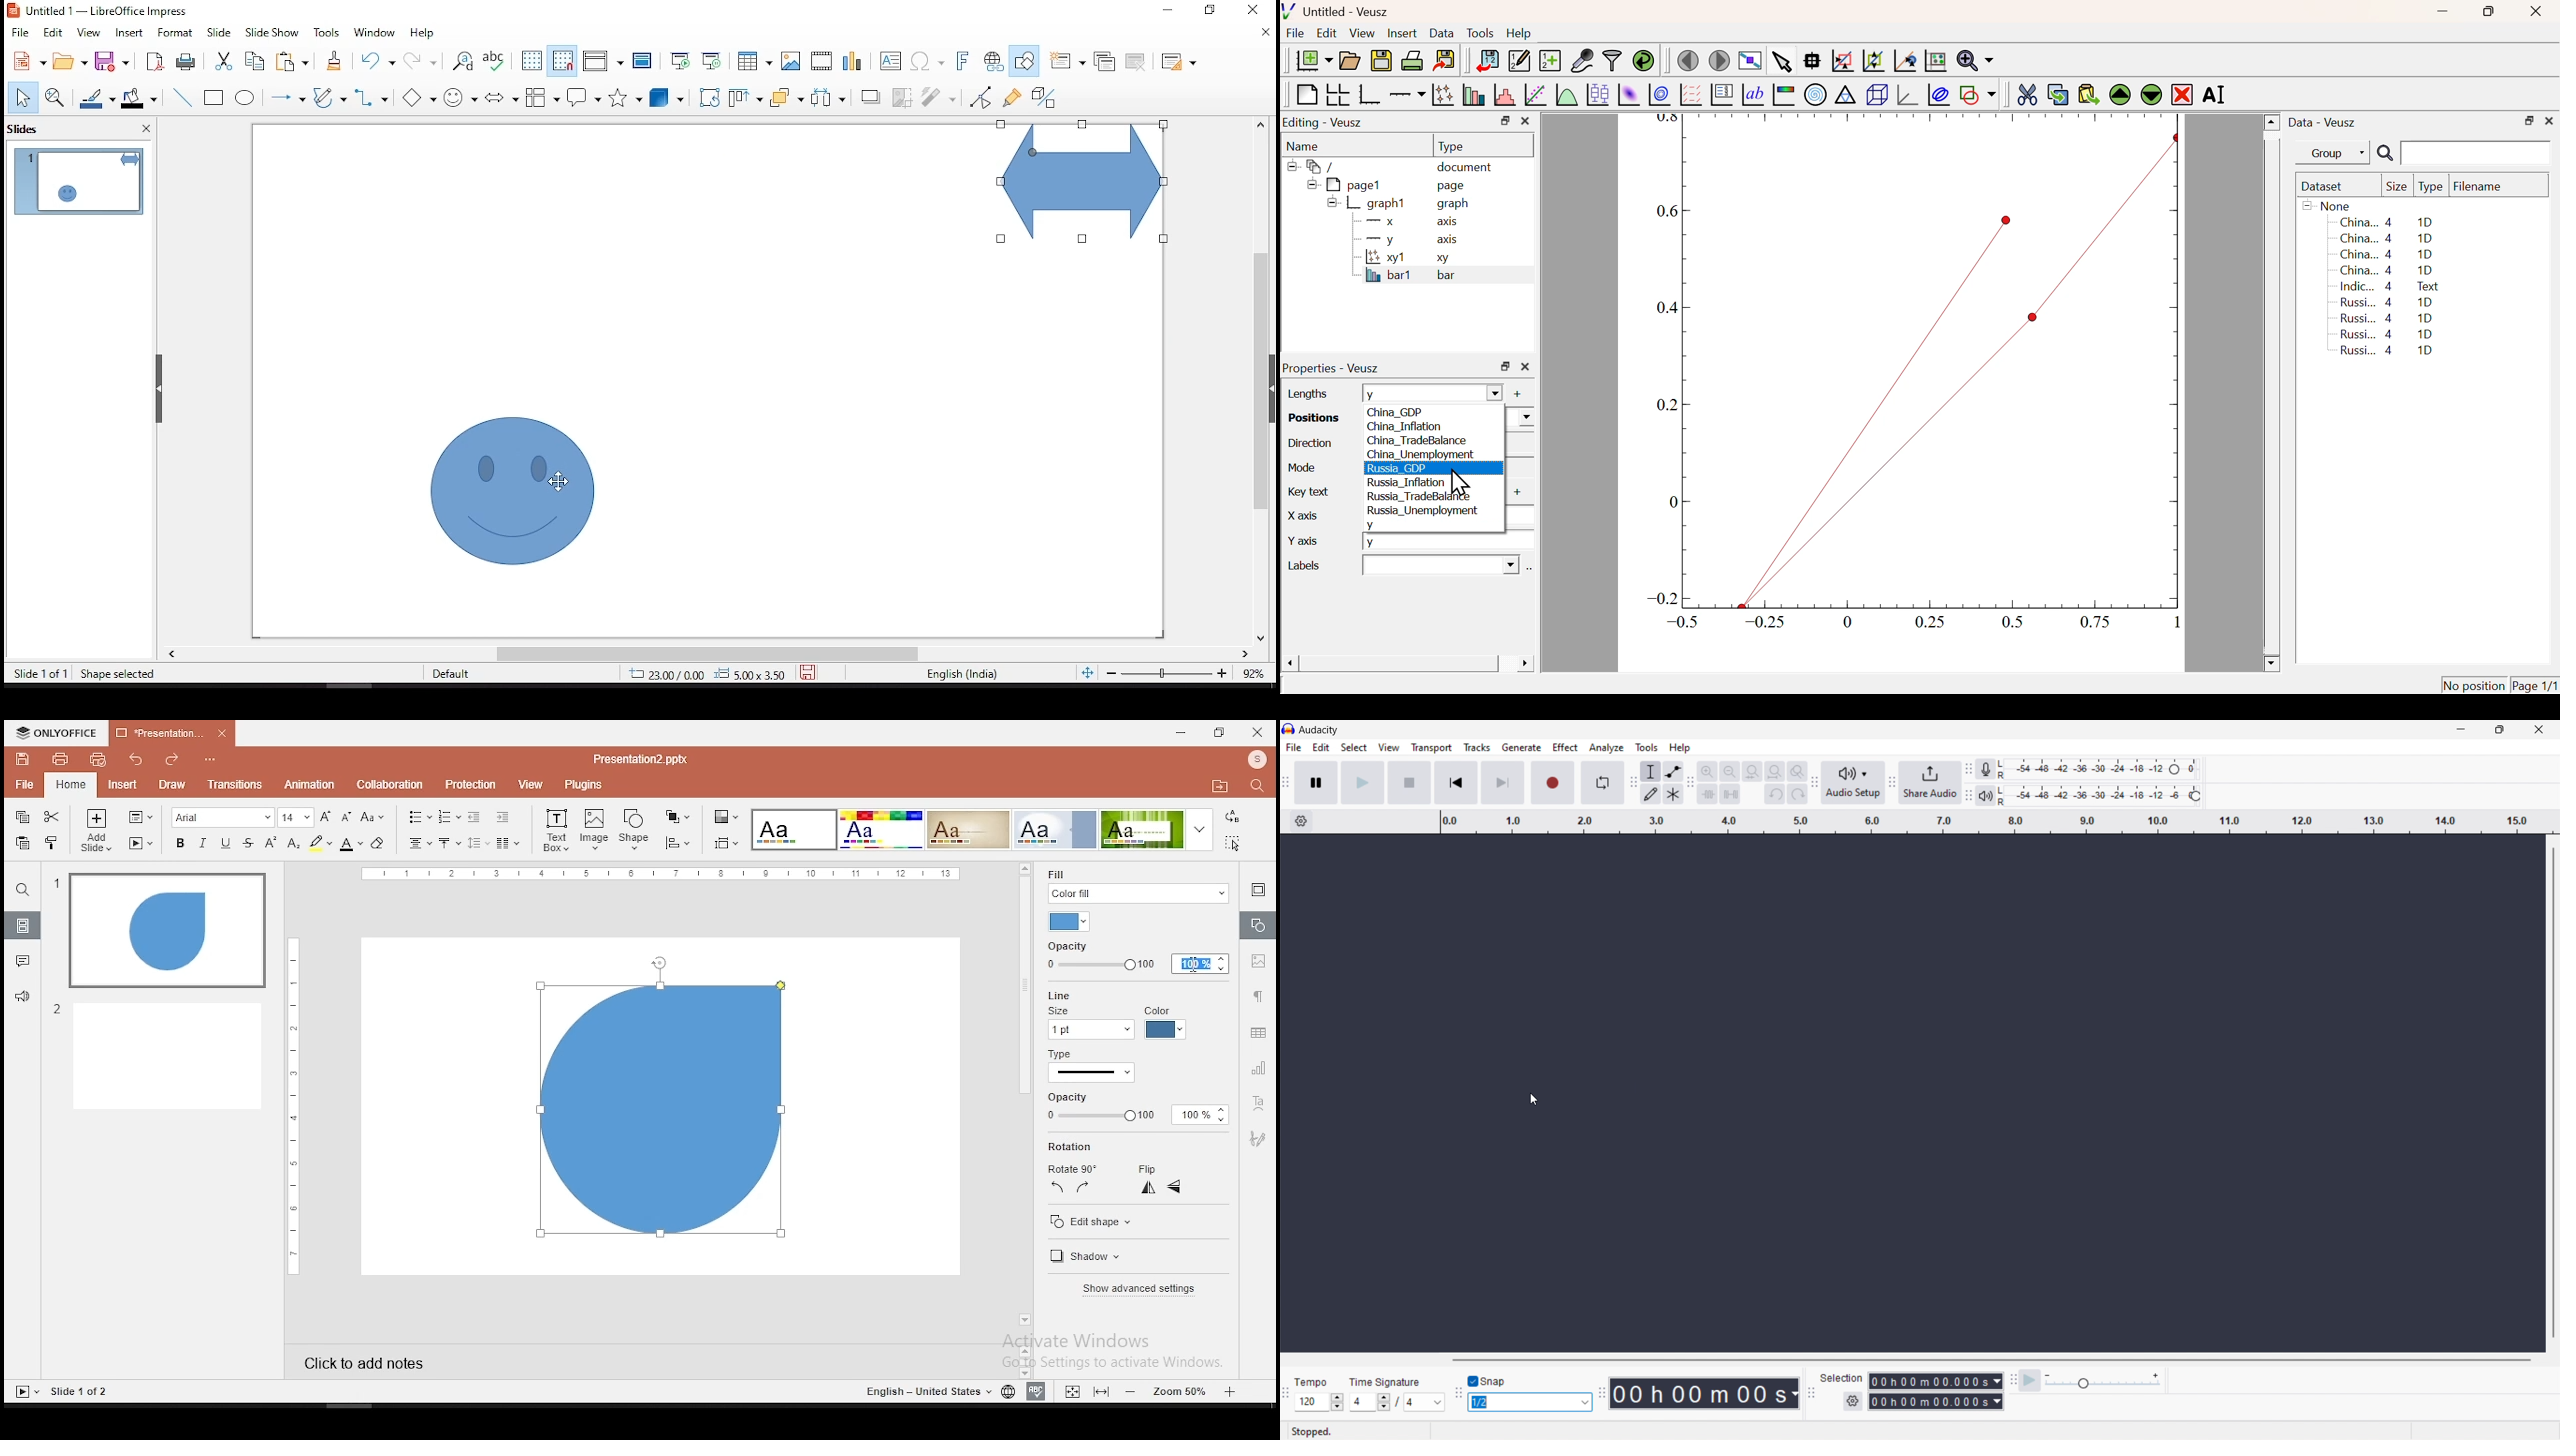  I want to click on edit, so click(1322, 747).